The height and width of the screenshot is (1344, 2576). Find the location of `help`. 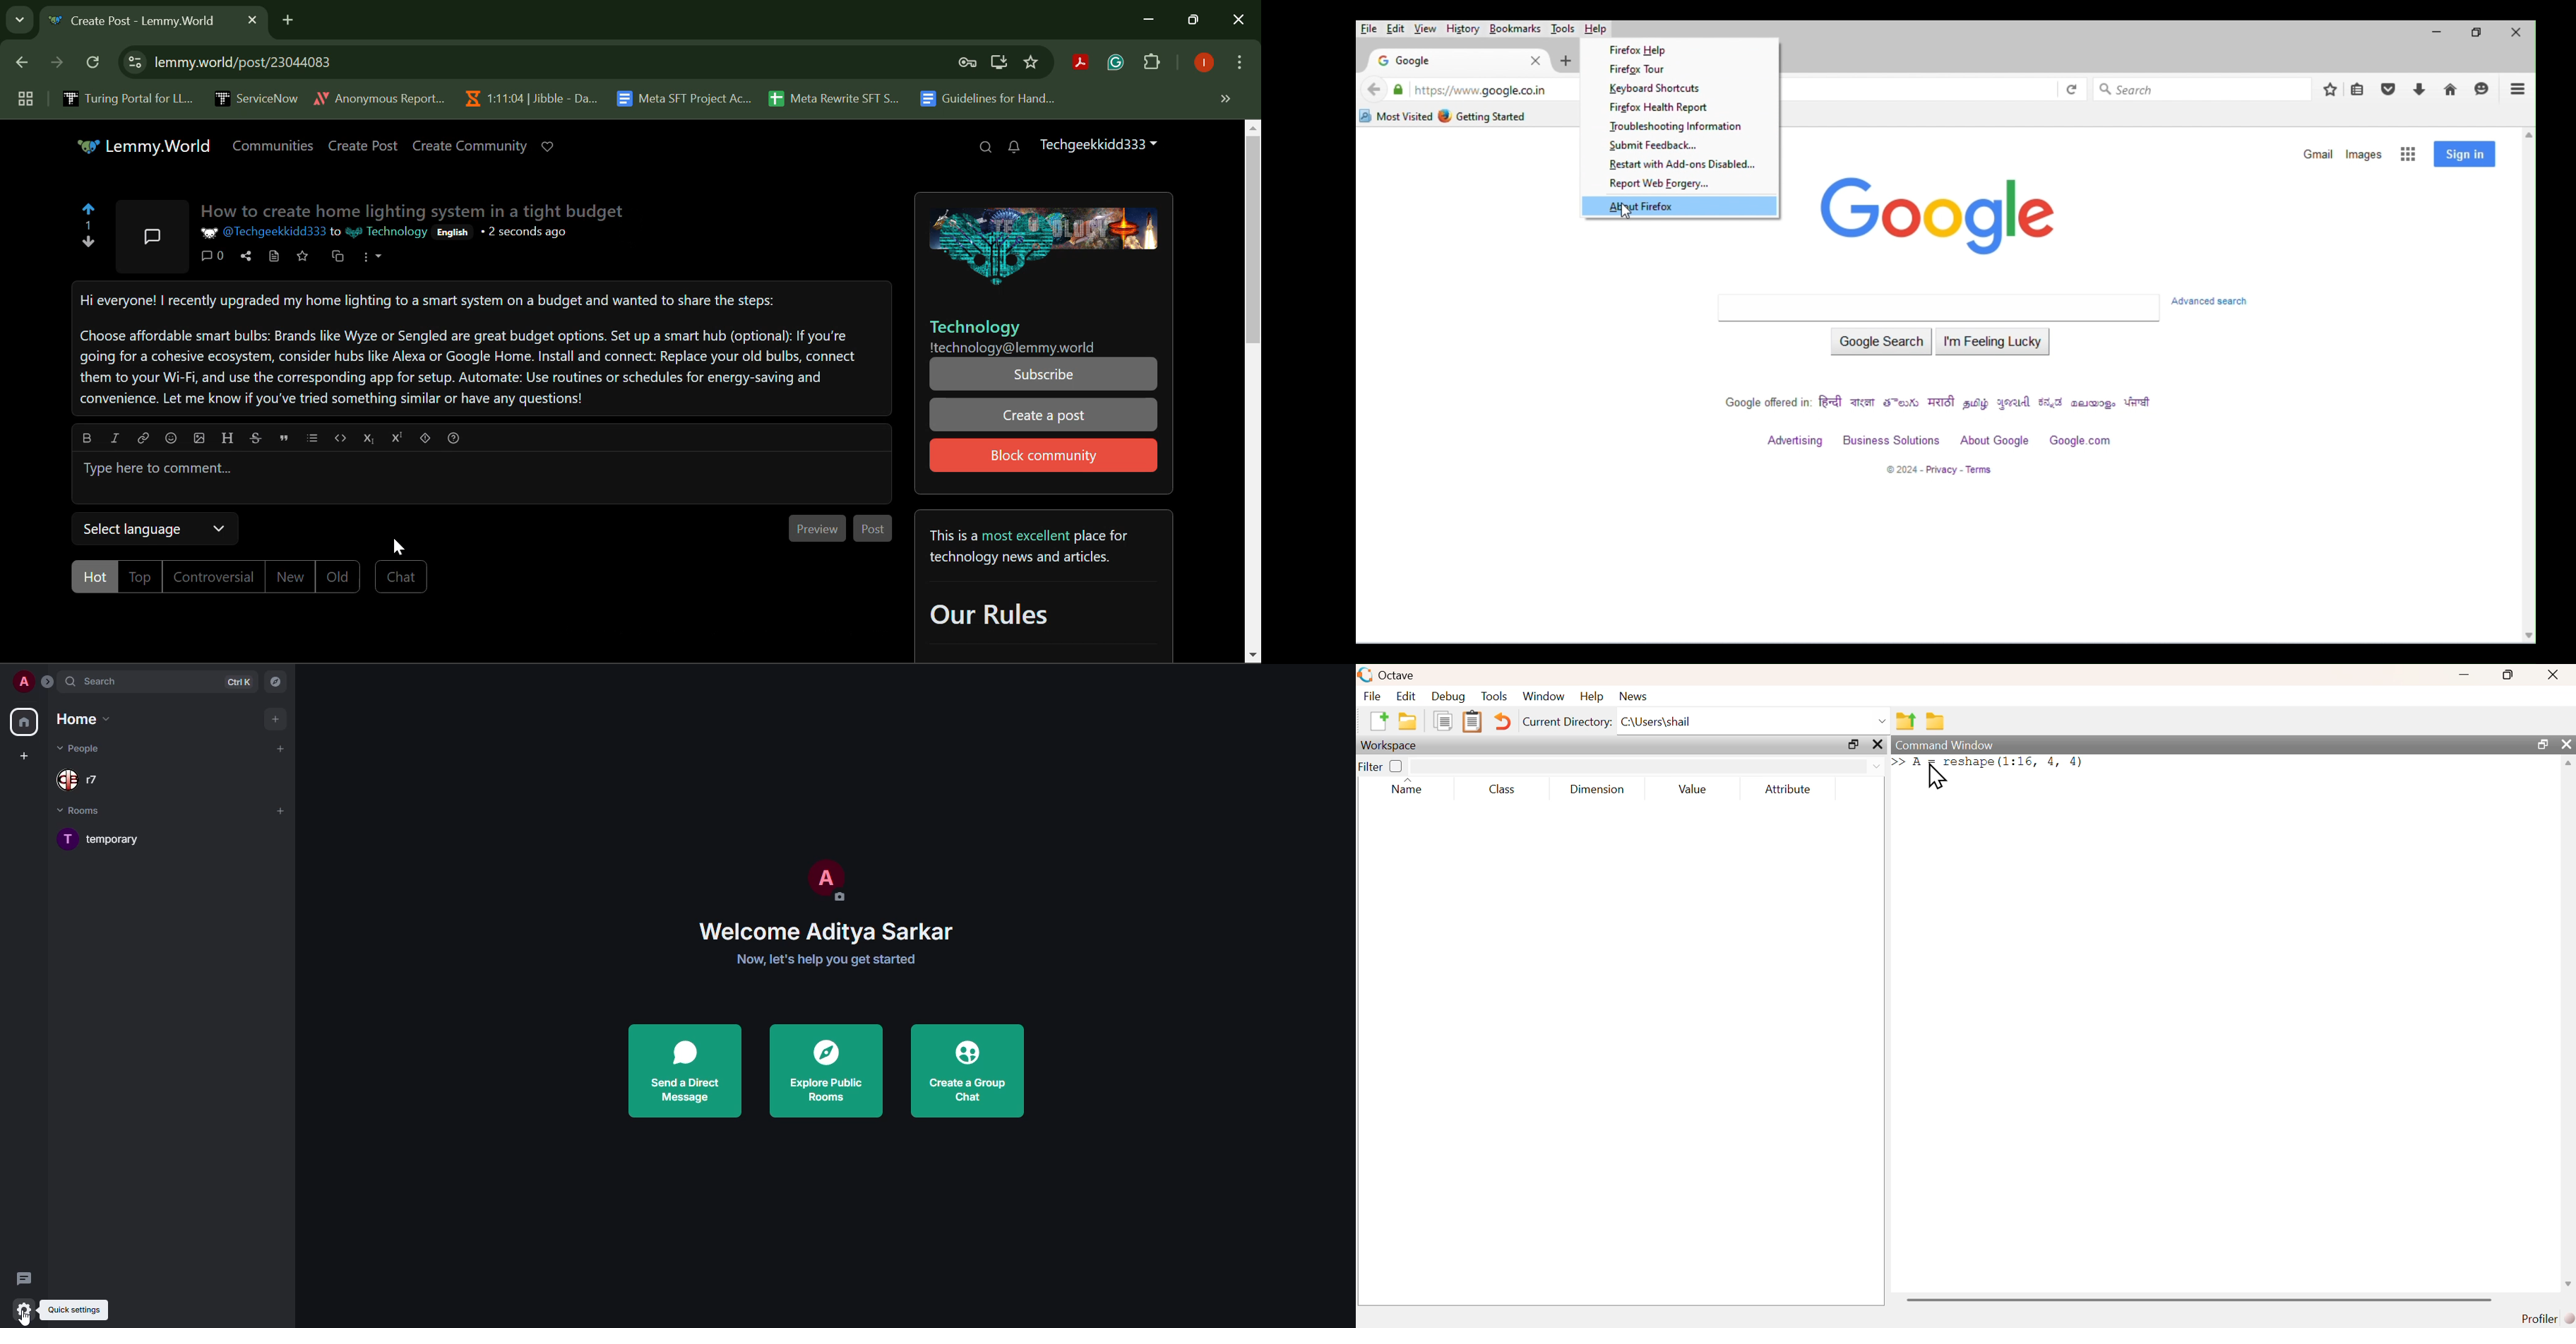

help is located at coordinates (1594, 698).